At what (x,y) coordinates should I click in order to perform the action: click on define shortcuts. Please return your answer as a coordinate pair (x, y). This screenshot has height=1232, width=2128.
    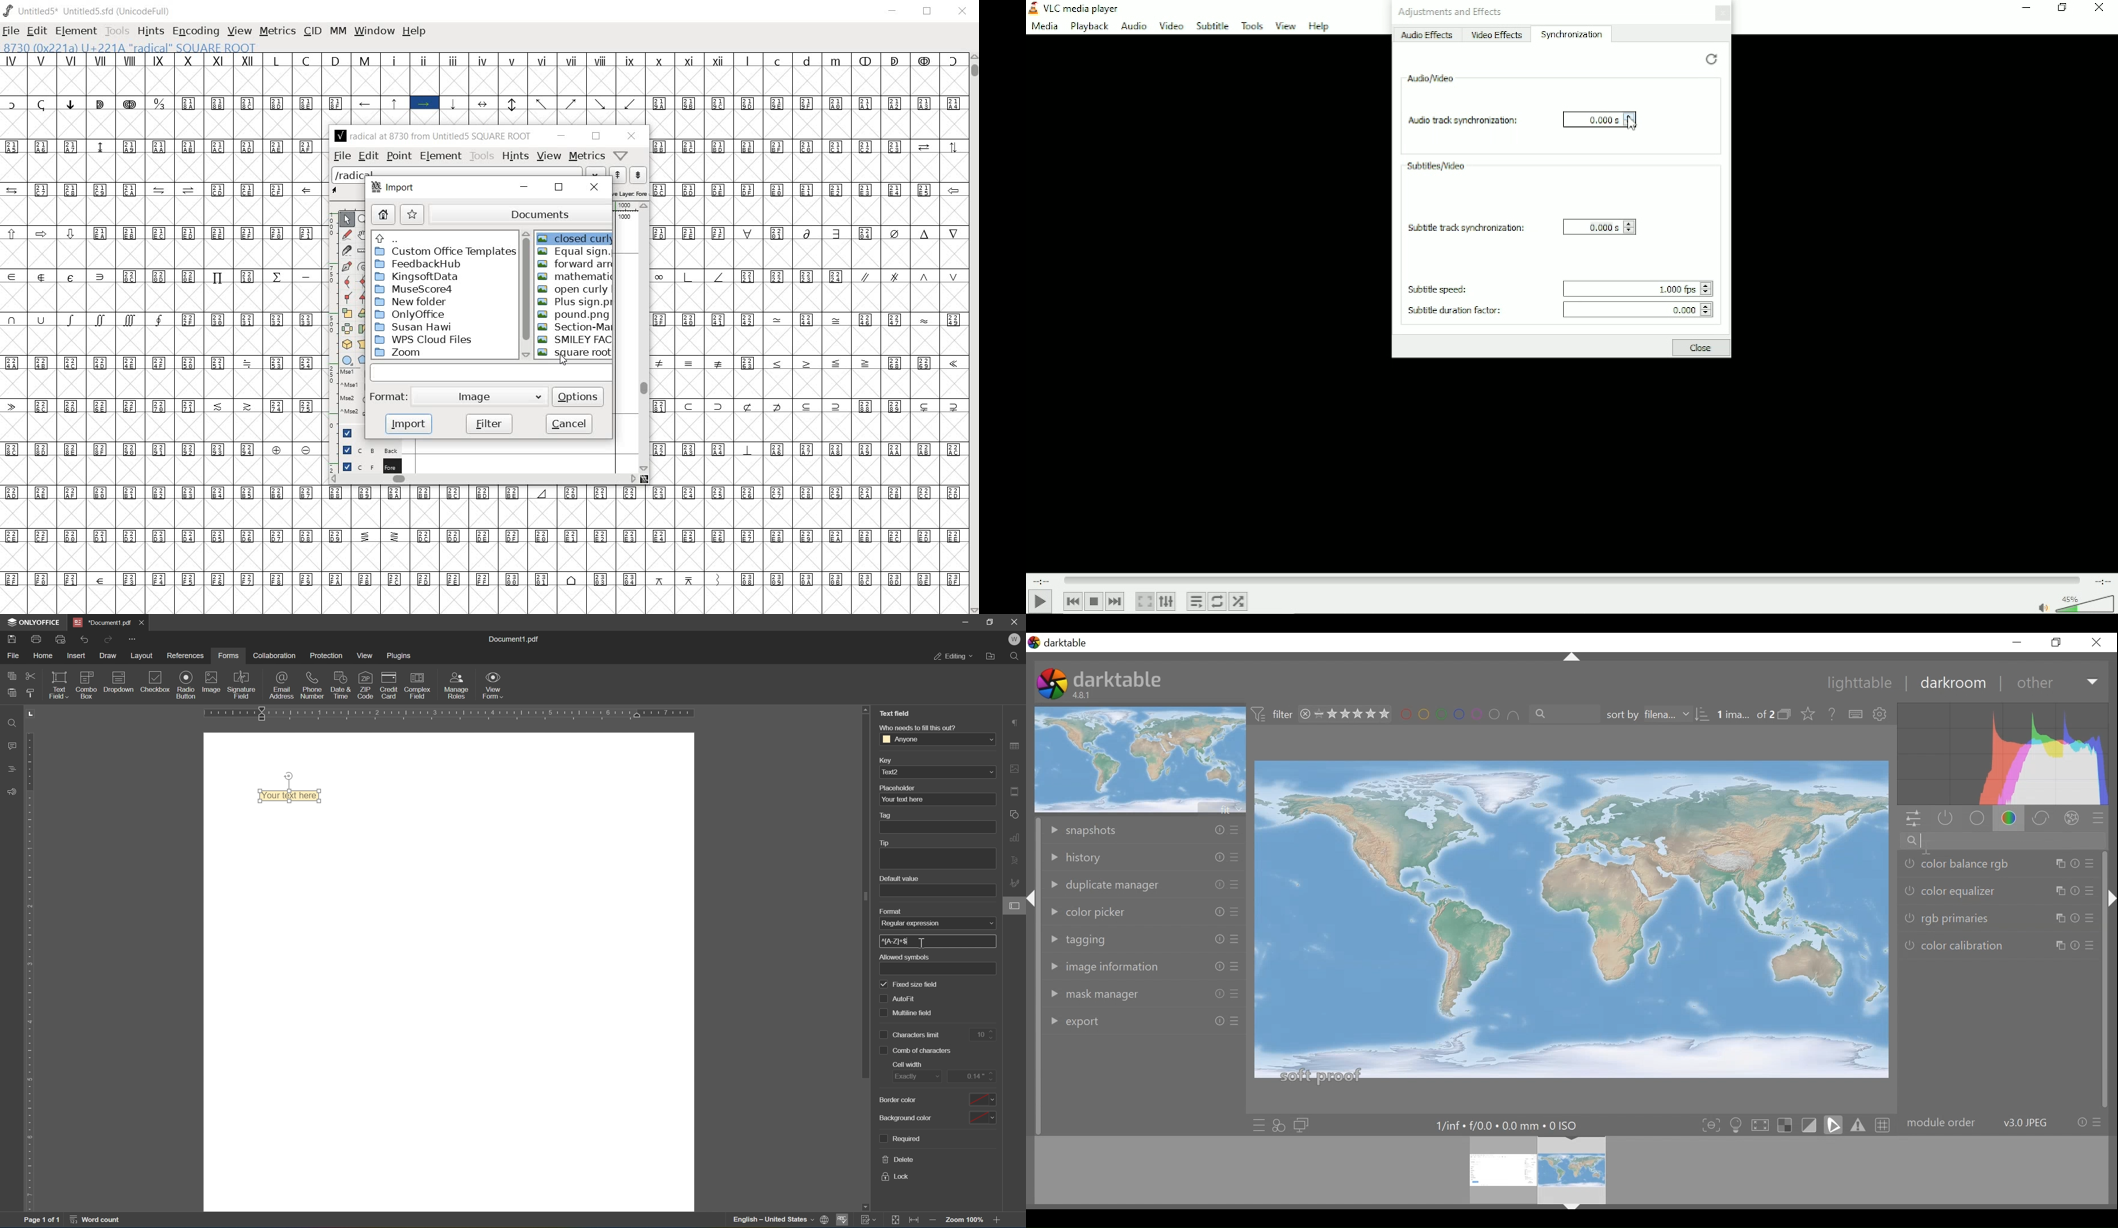
    Looking at the image, I should click on (1857, 715).